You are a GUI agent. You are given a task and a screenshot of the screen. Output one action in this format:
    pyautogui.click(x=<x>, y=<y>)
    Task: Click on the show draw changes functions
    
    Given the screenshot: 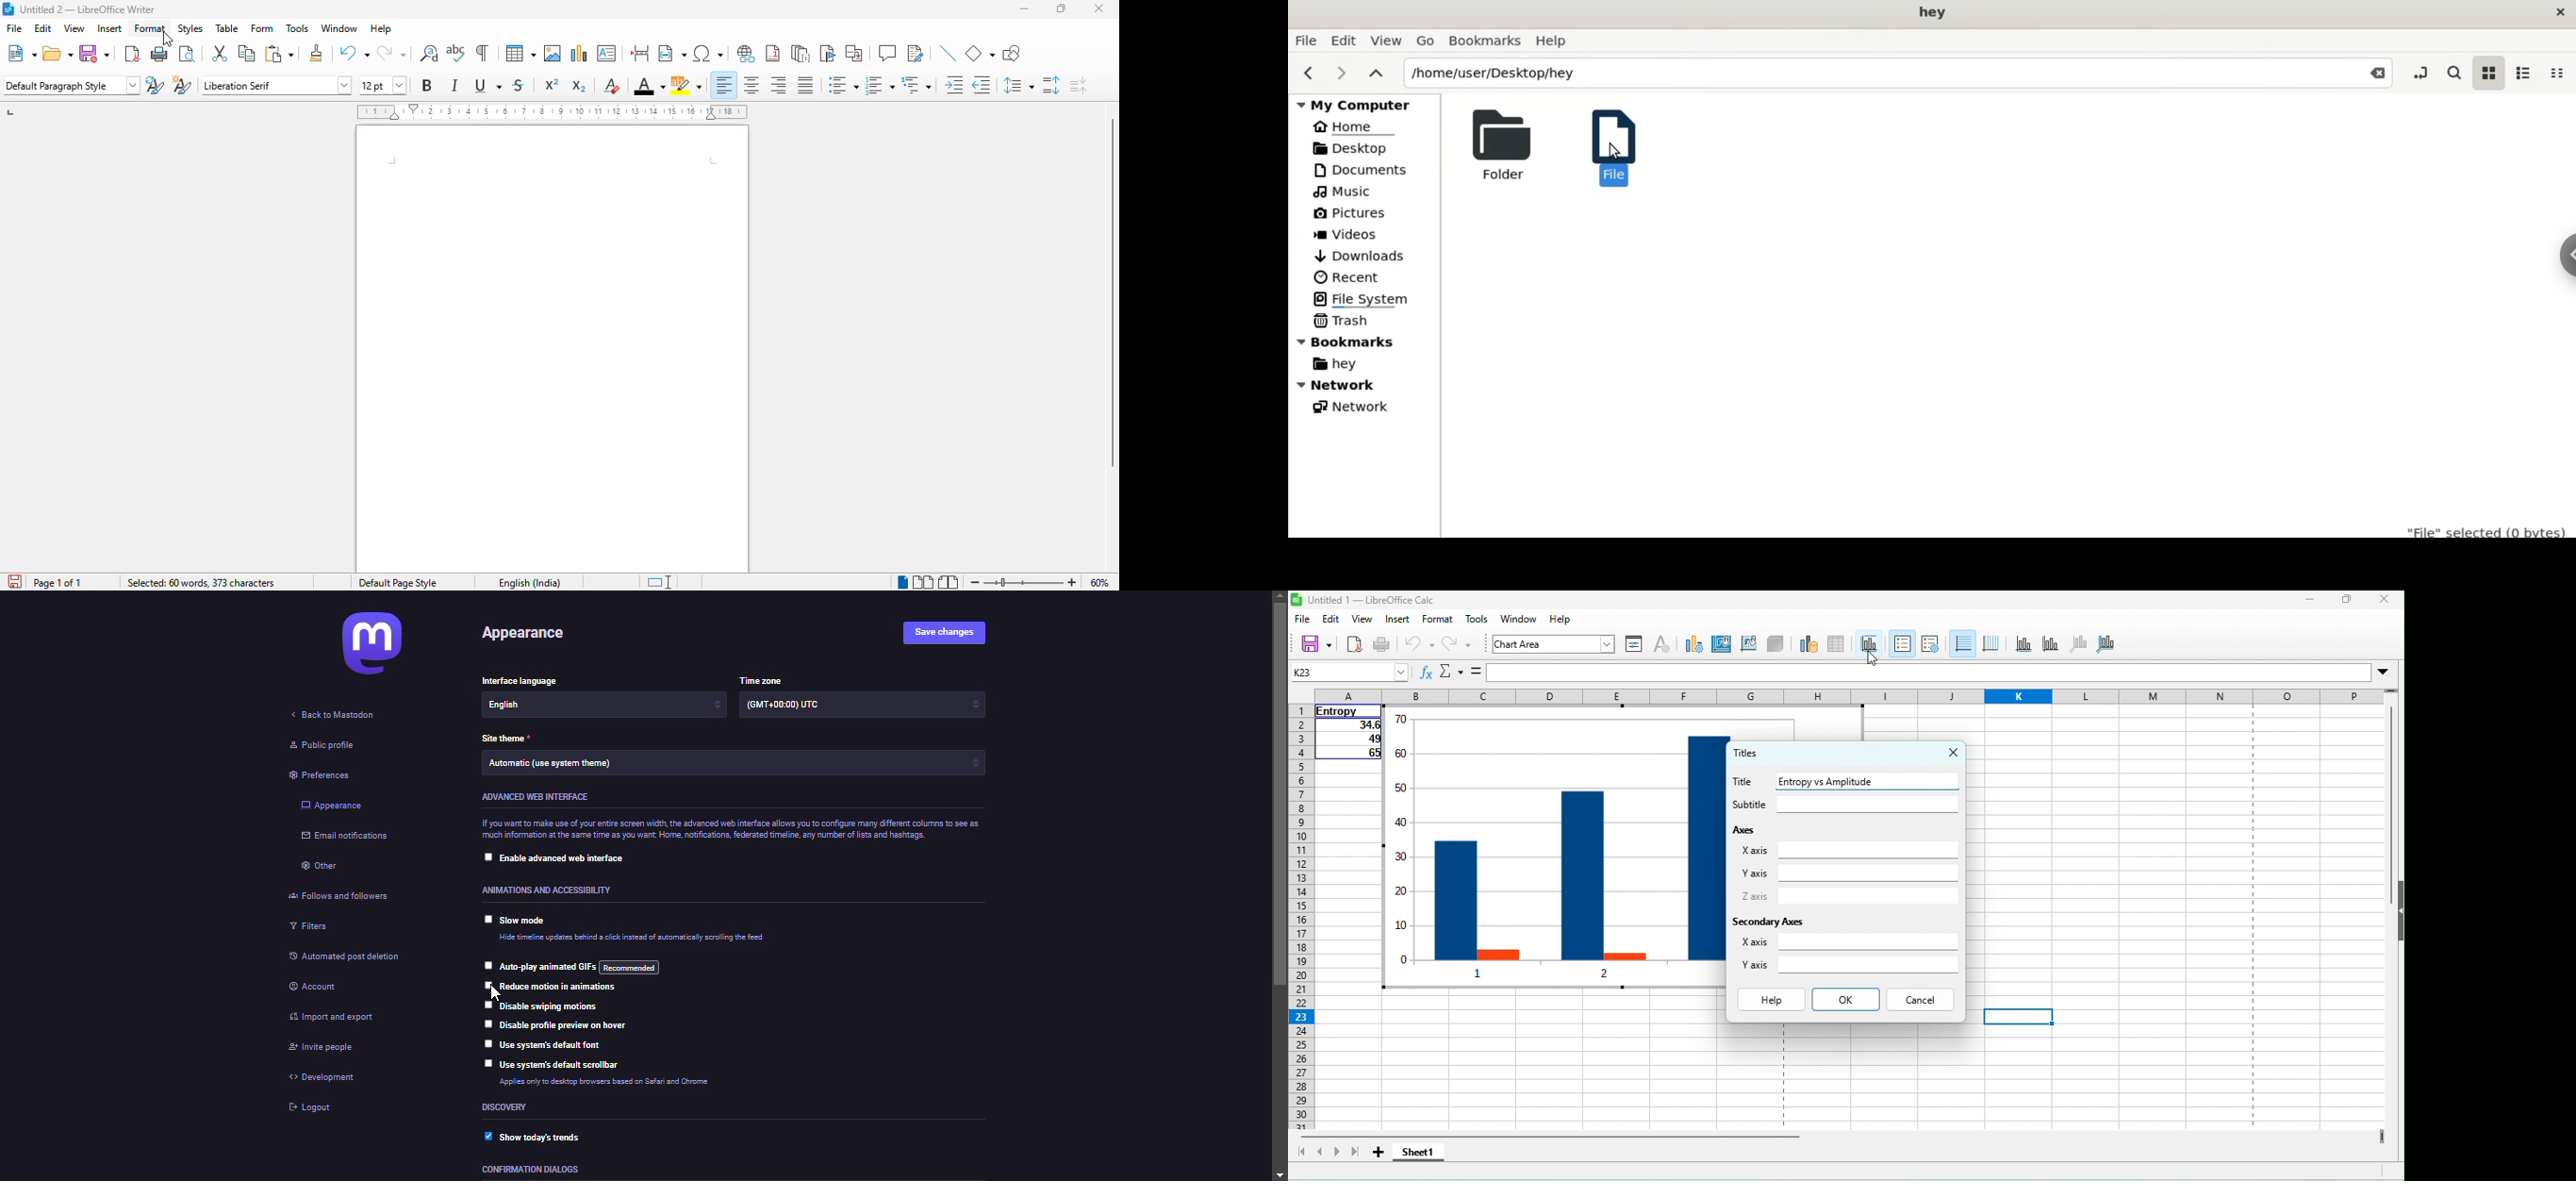 What is the action you would take?
    pyautogui.click(x=915, y=52)
    